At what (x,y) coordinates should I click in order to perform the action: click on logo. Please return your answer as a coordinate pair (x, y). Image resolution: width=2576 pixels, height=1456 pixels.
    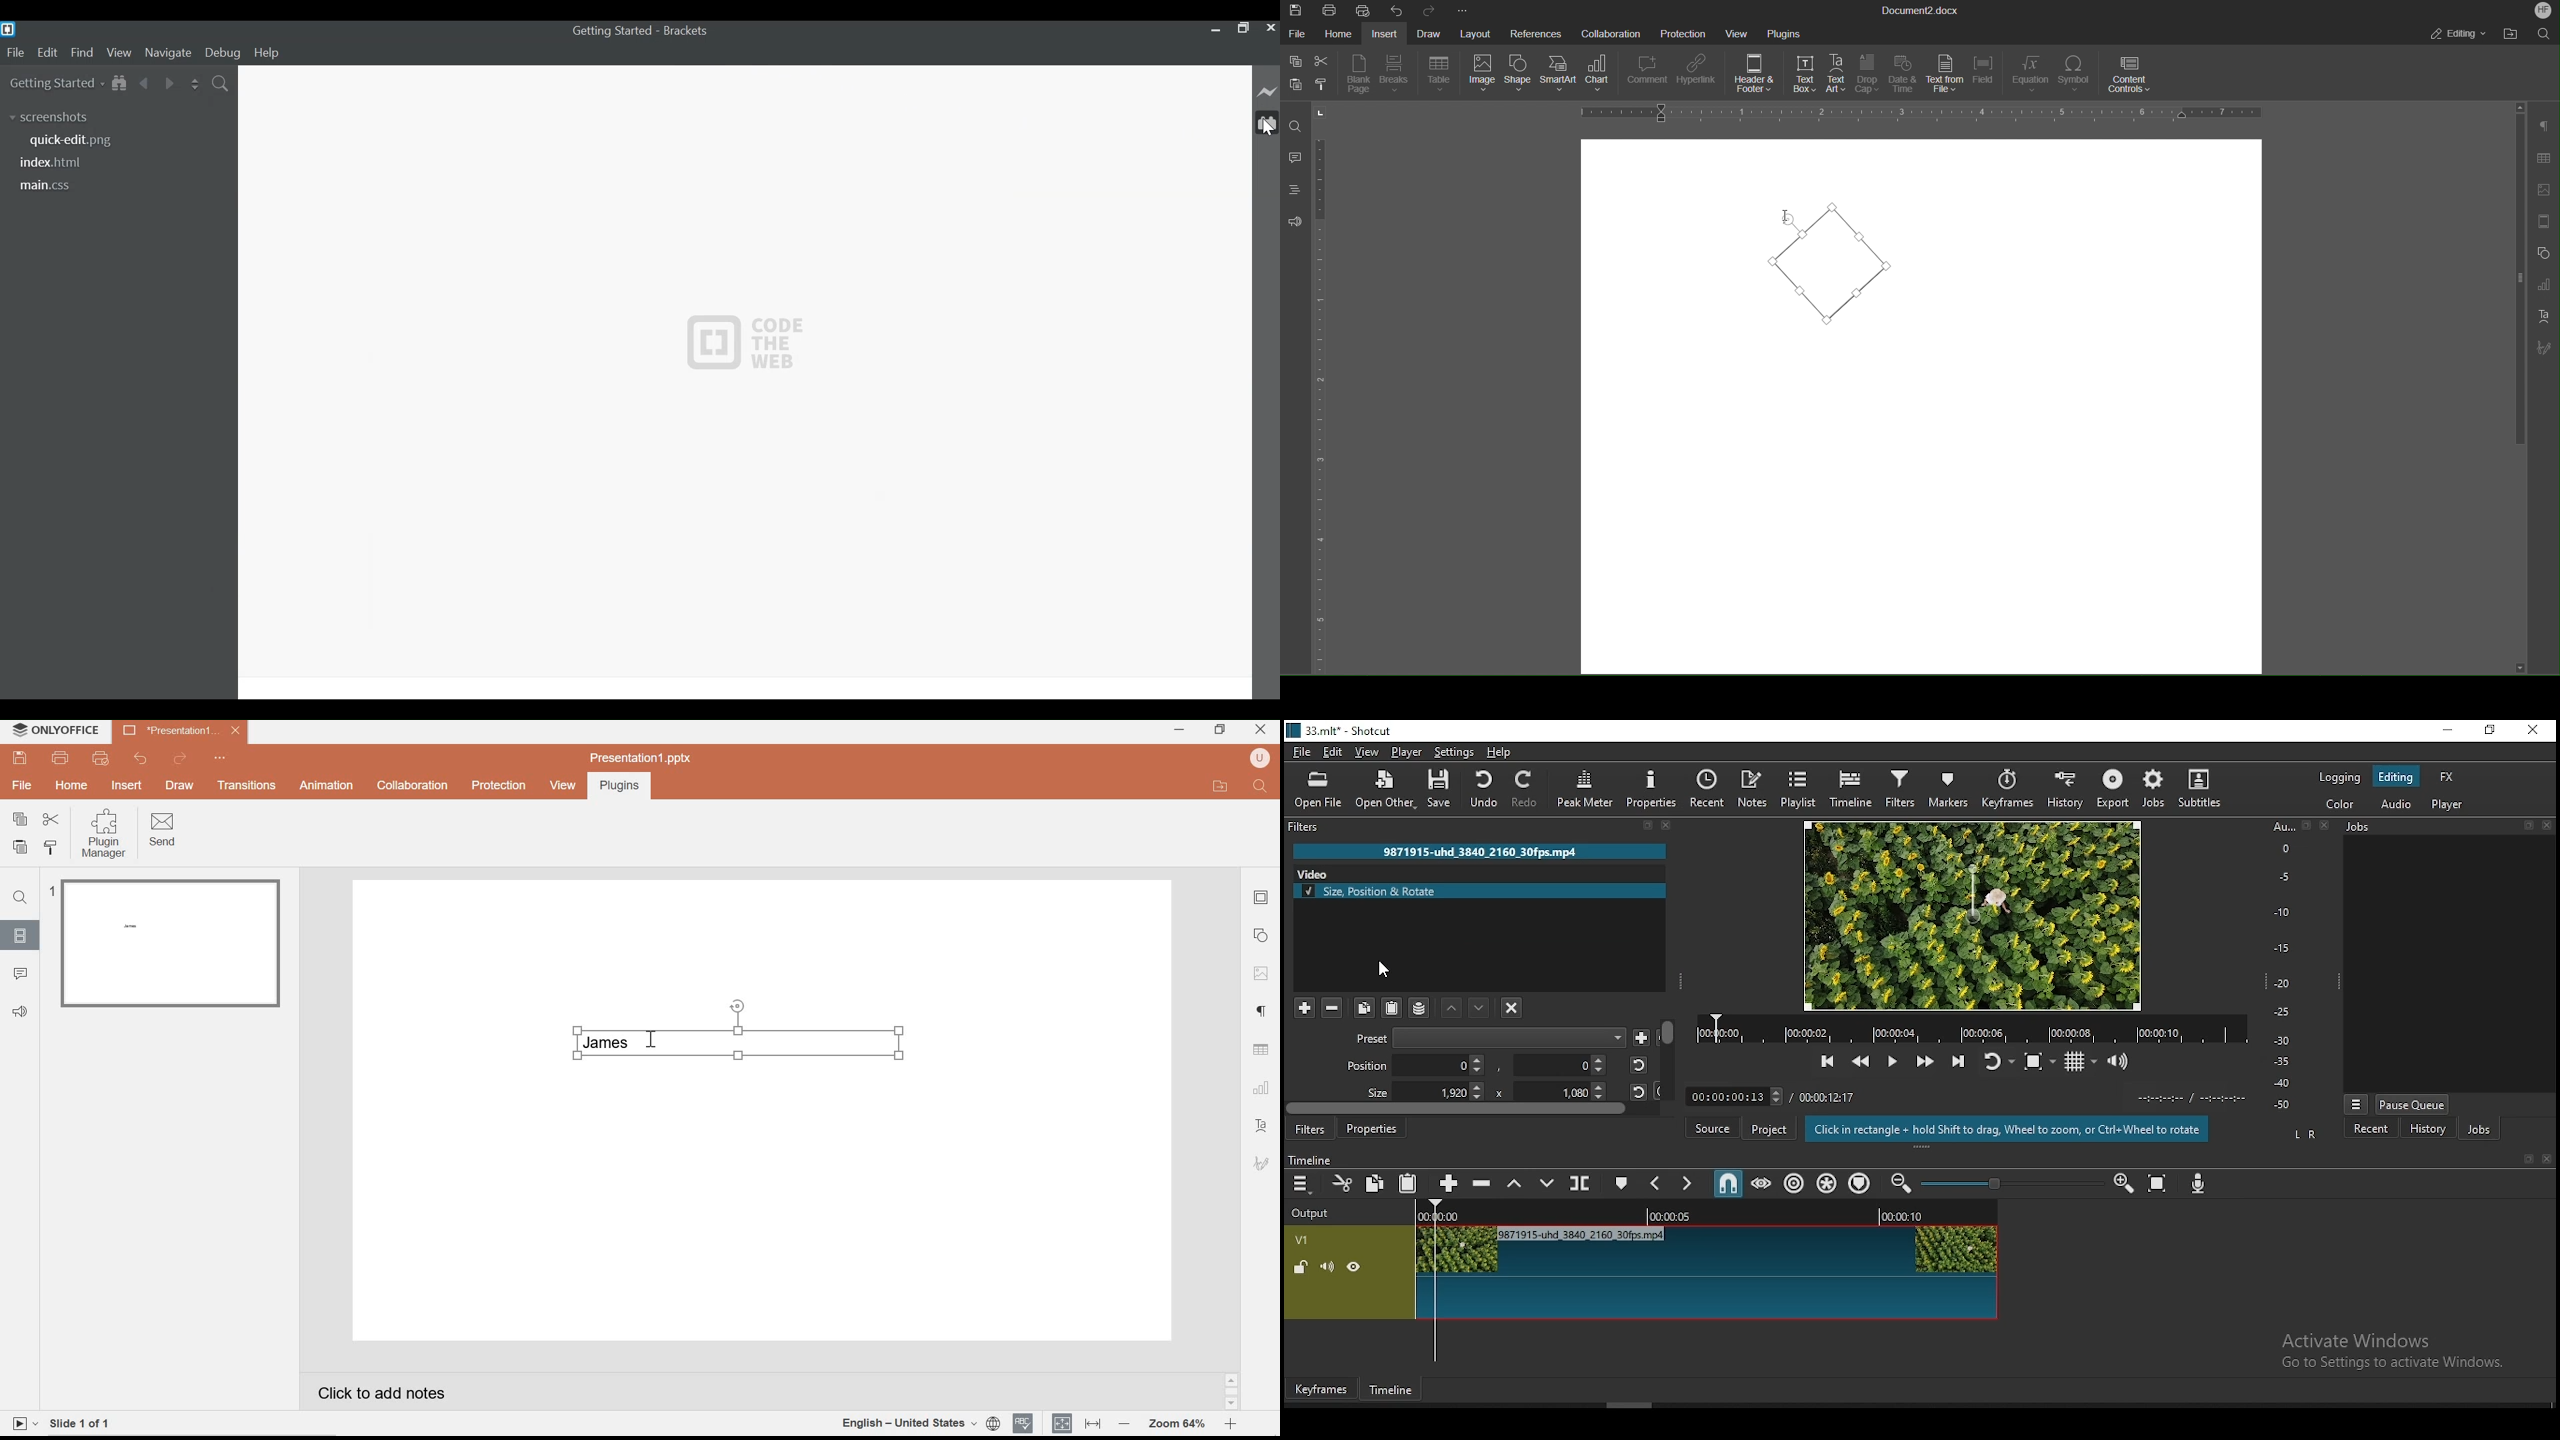
    Looking at the image, I should click on (1295, 732).